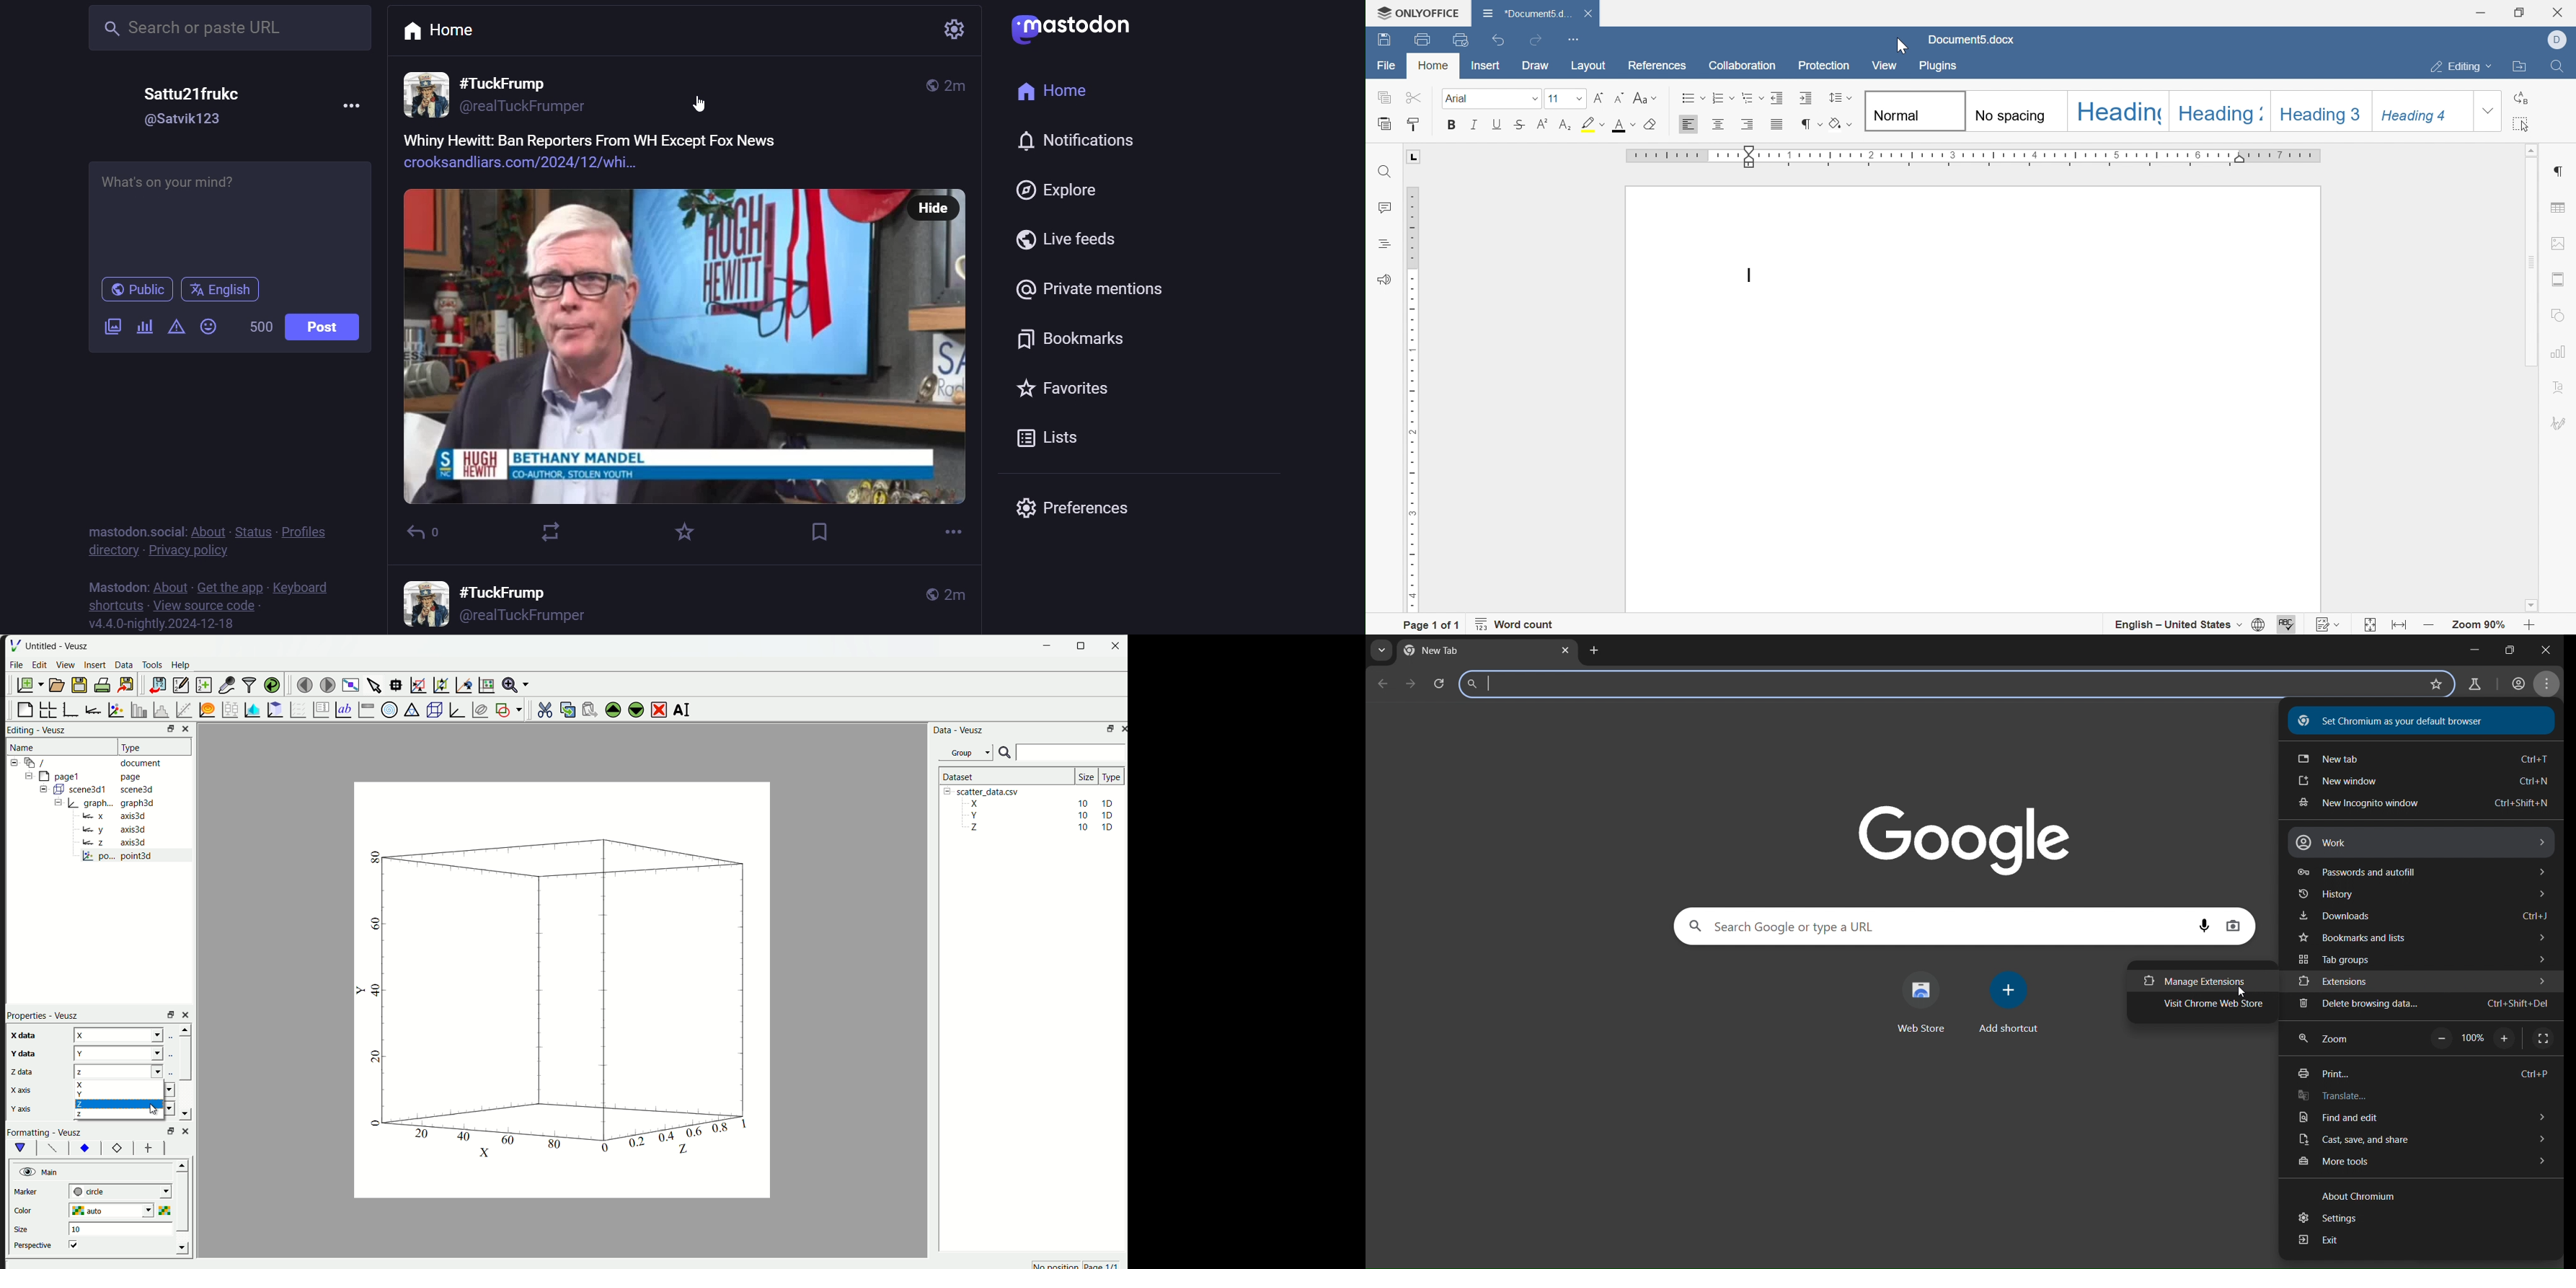 This screenshot has width=2576, height=1288. Describe the element at coordinates (2368, 626) in the screenshot. I see `fit to page` at that location.